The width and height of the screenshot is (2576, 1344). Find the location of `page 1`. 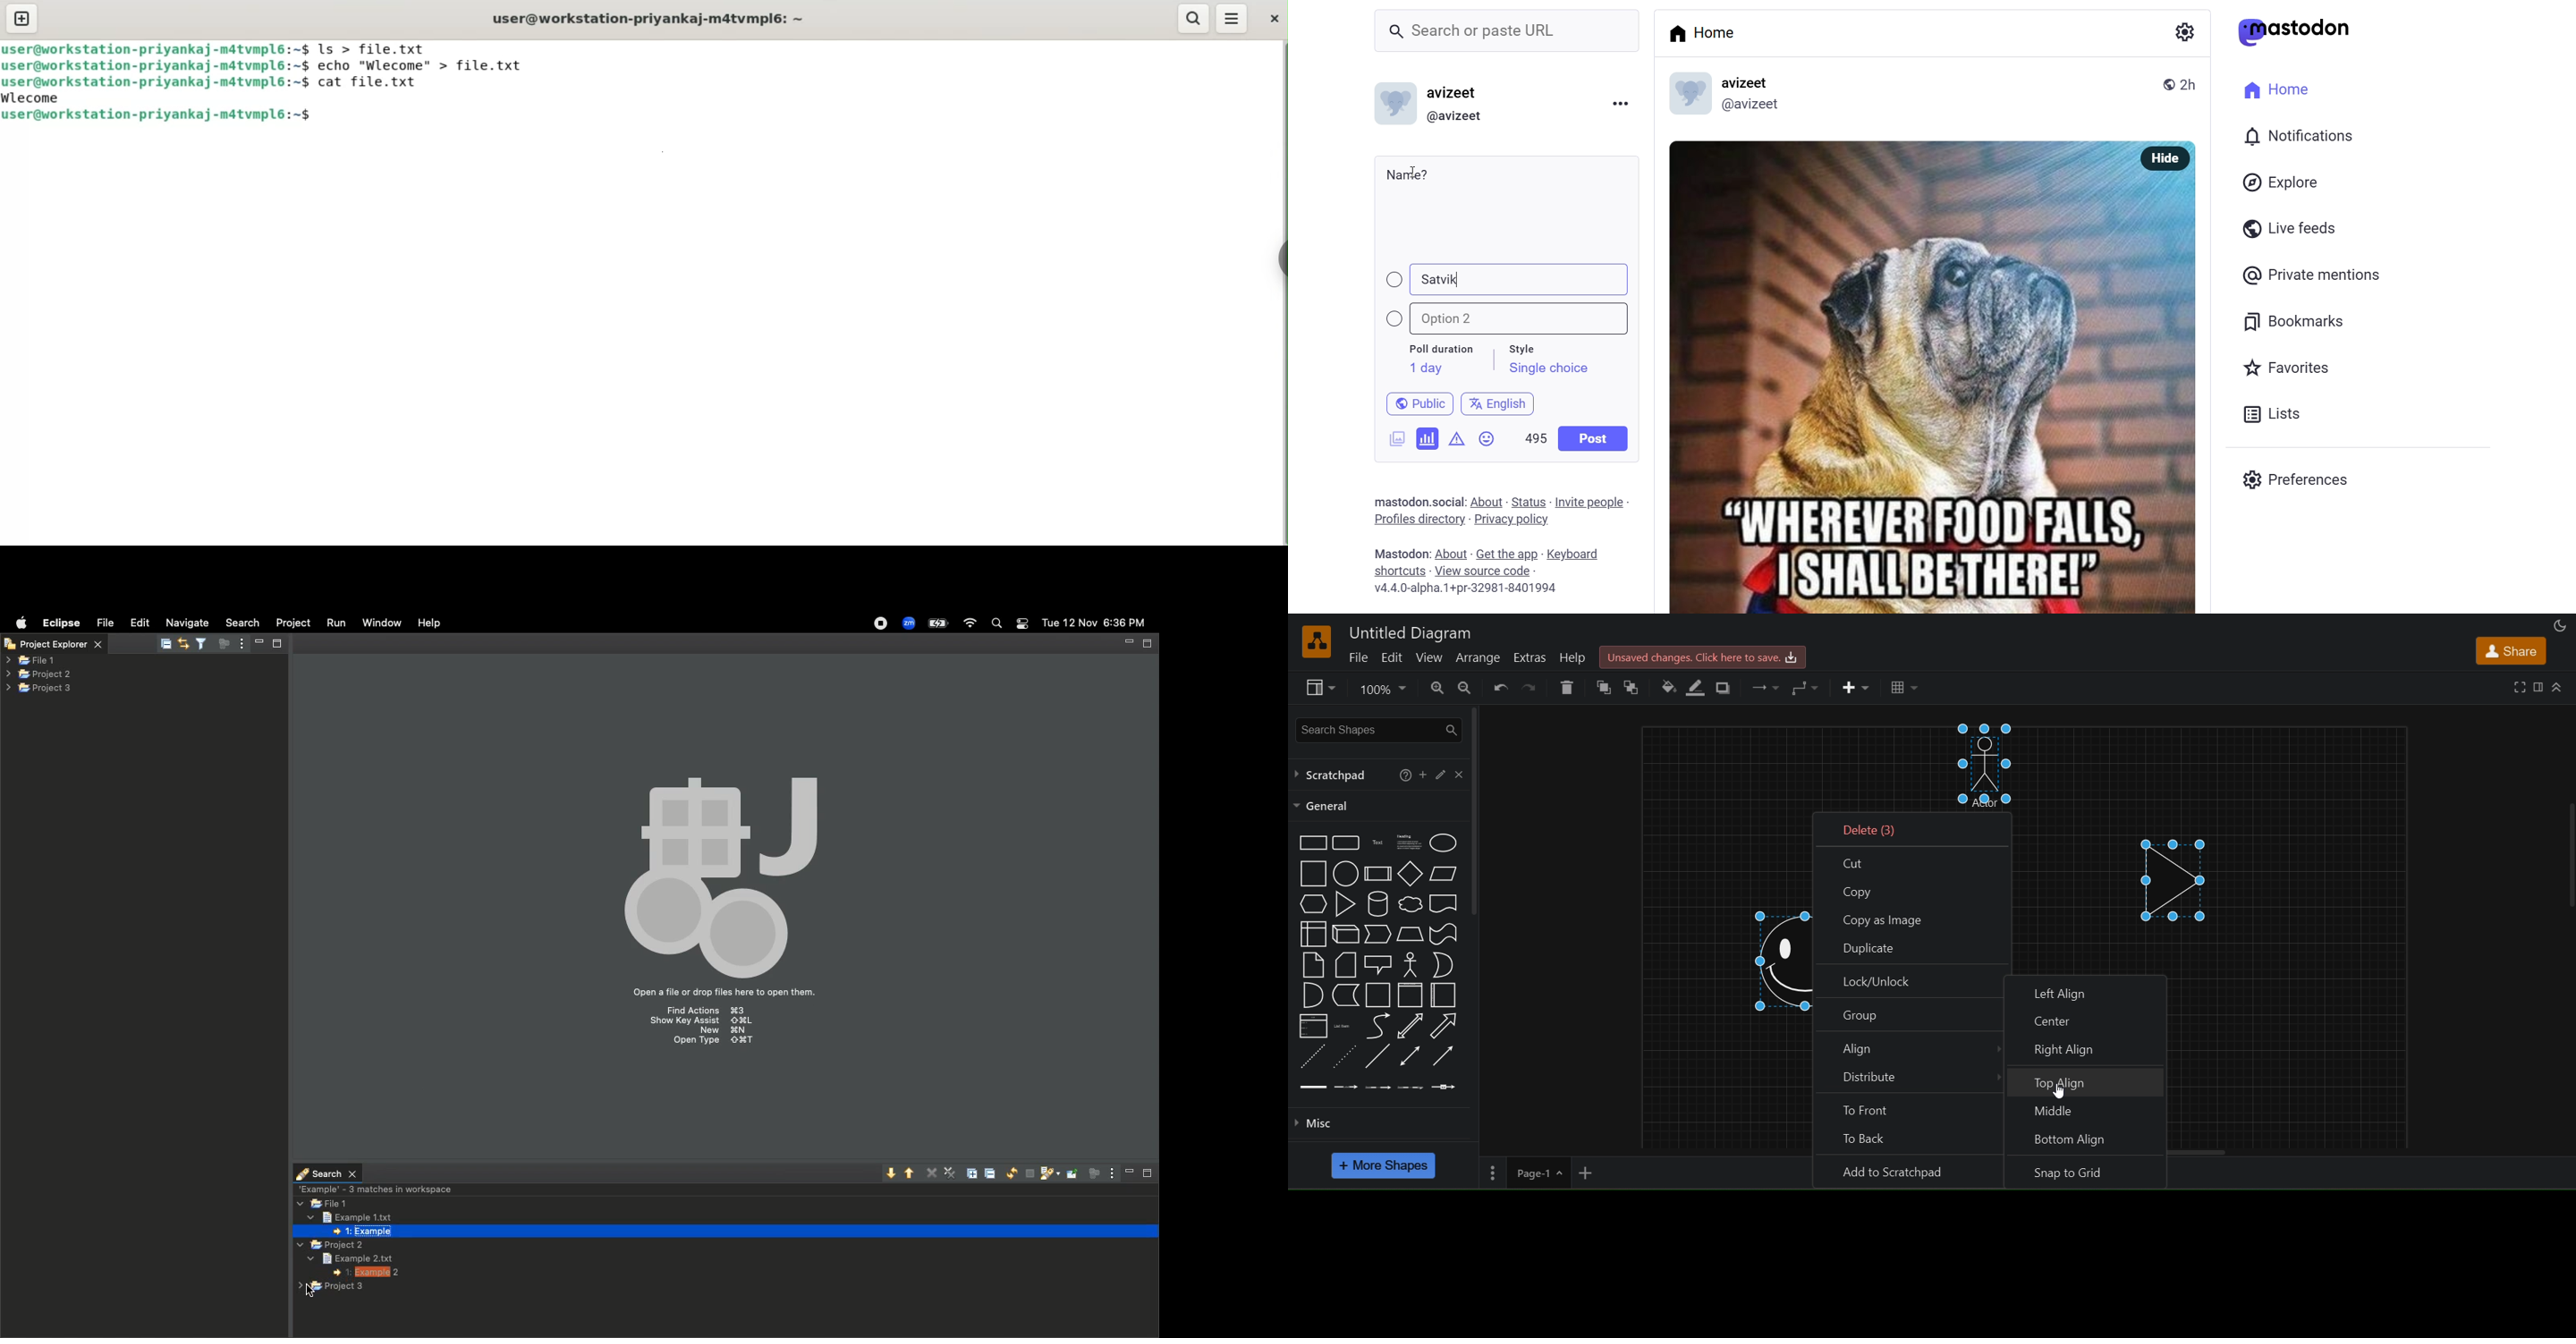

page 1 is located at coordinates (1523, 1173).